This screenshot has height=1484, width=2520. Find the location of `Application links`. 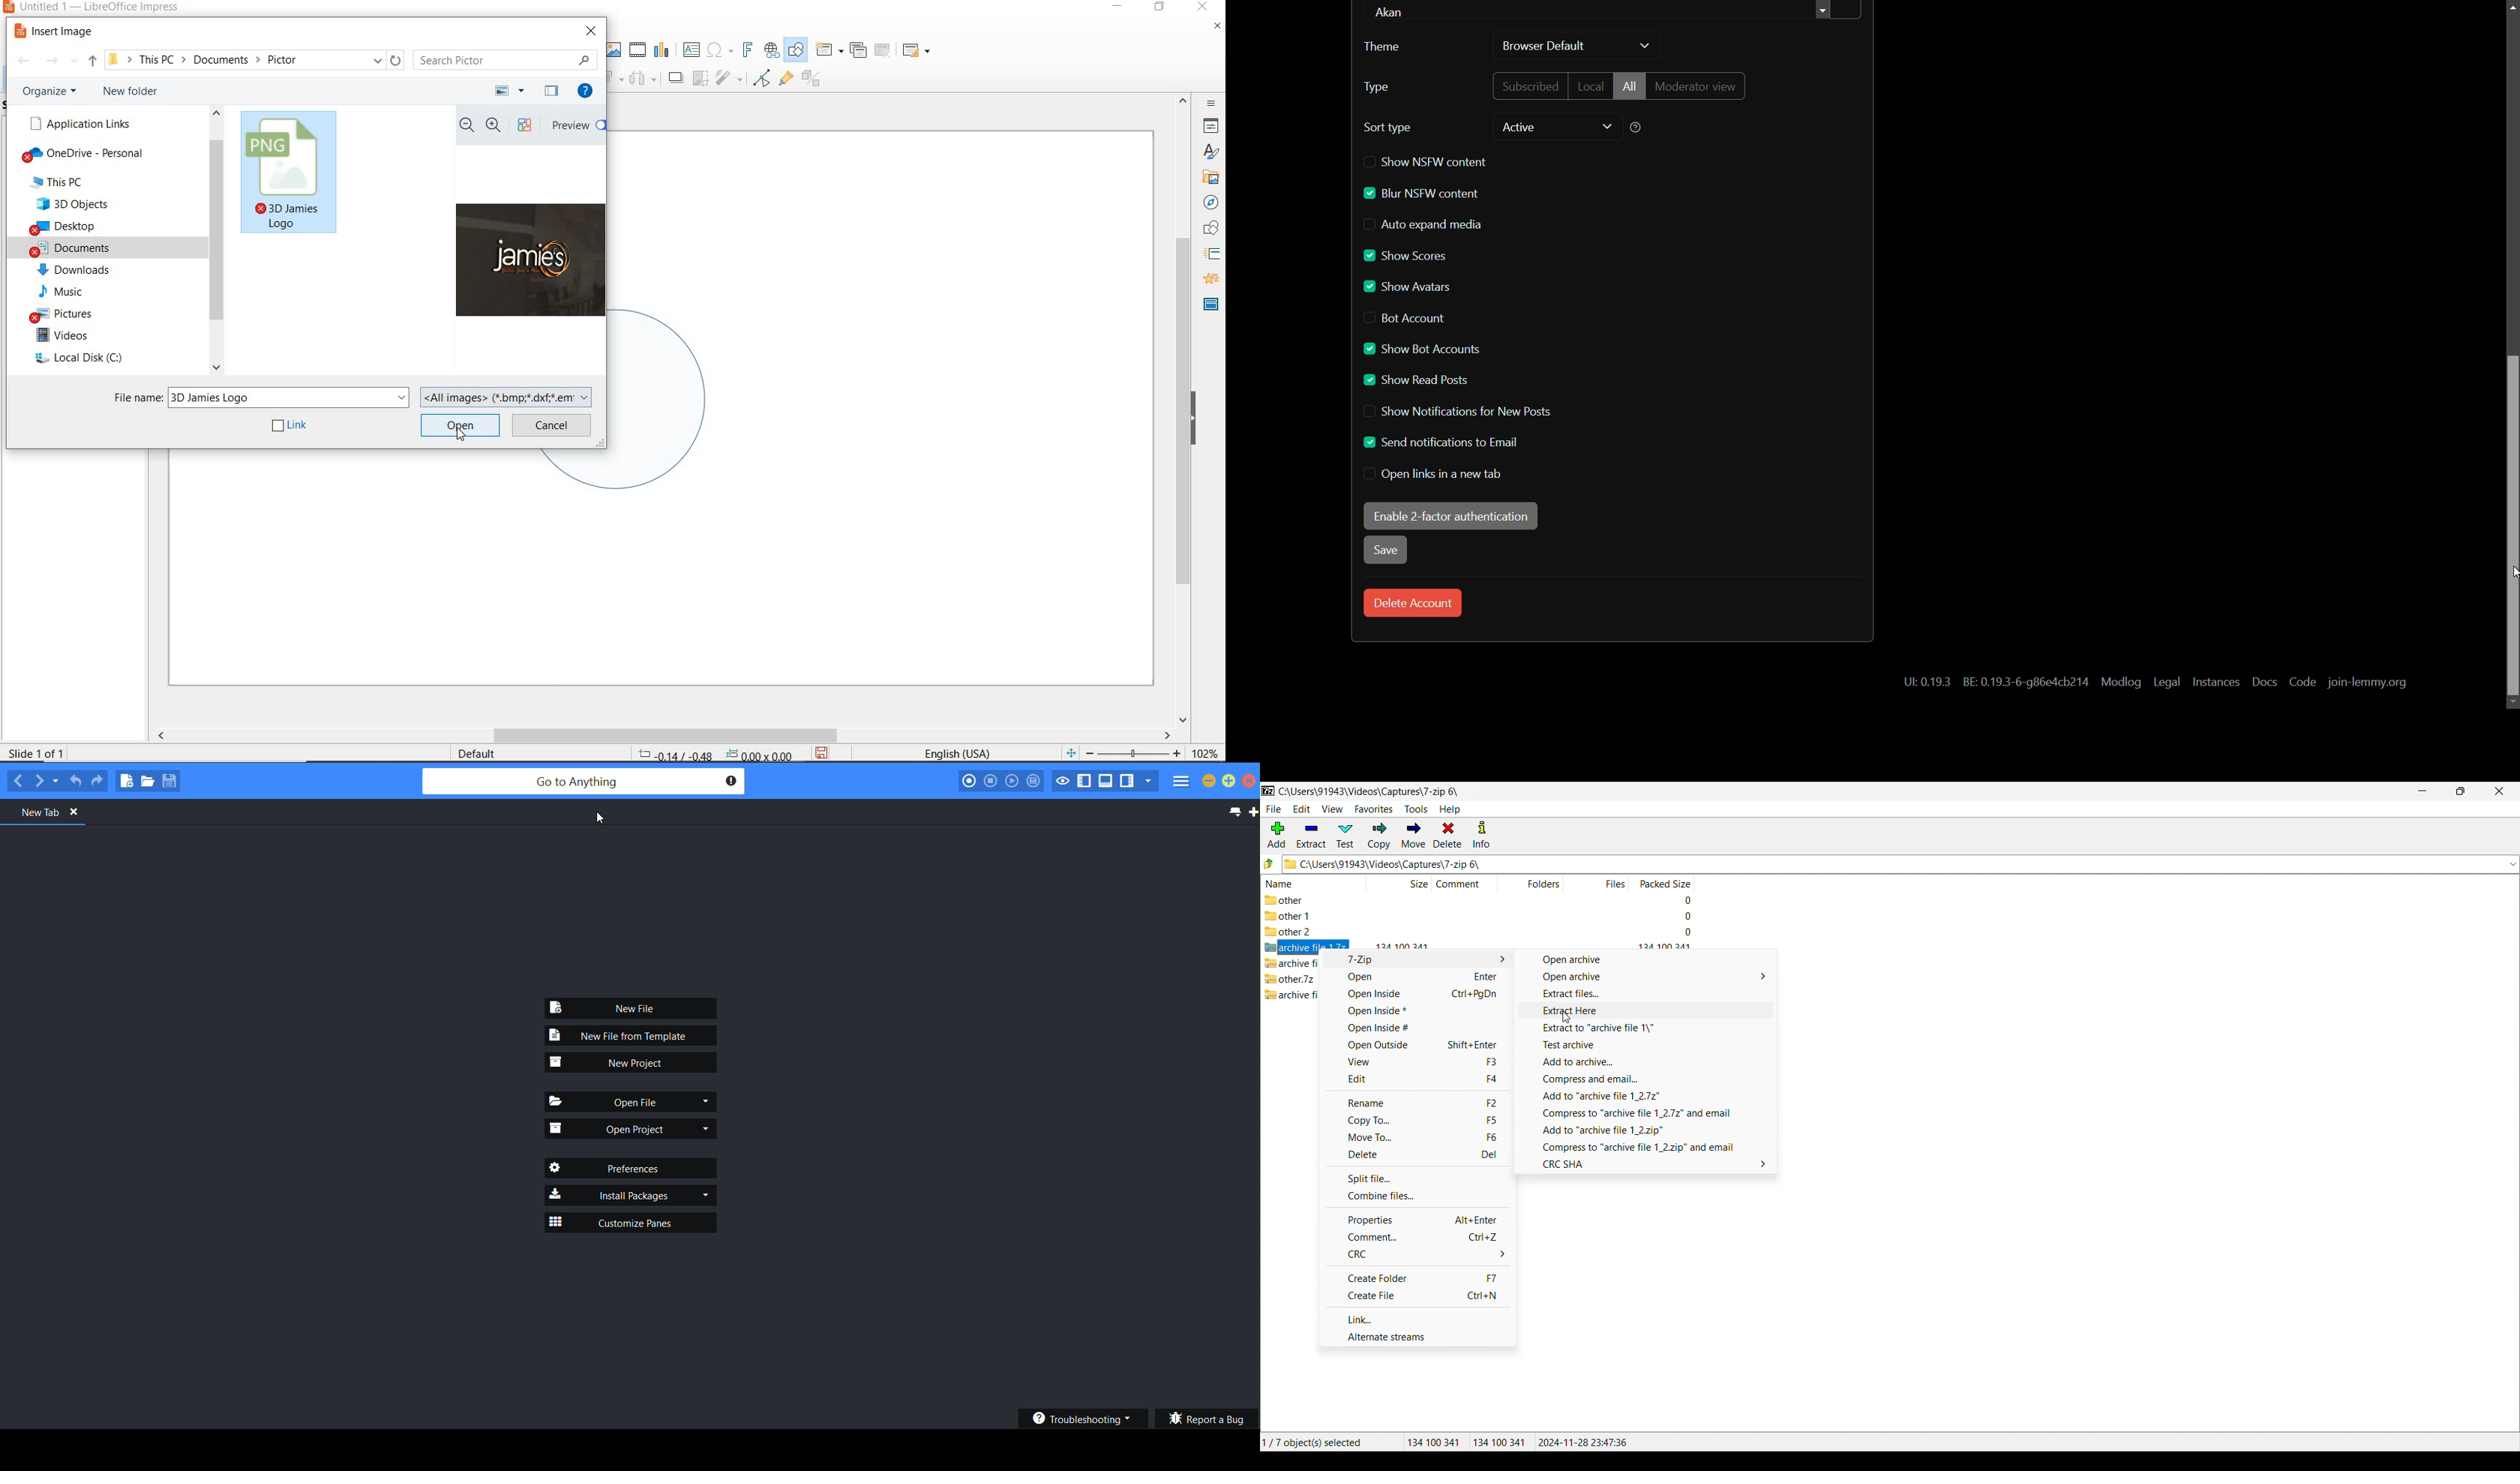

Application links is located at coordinates (78, 123).